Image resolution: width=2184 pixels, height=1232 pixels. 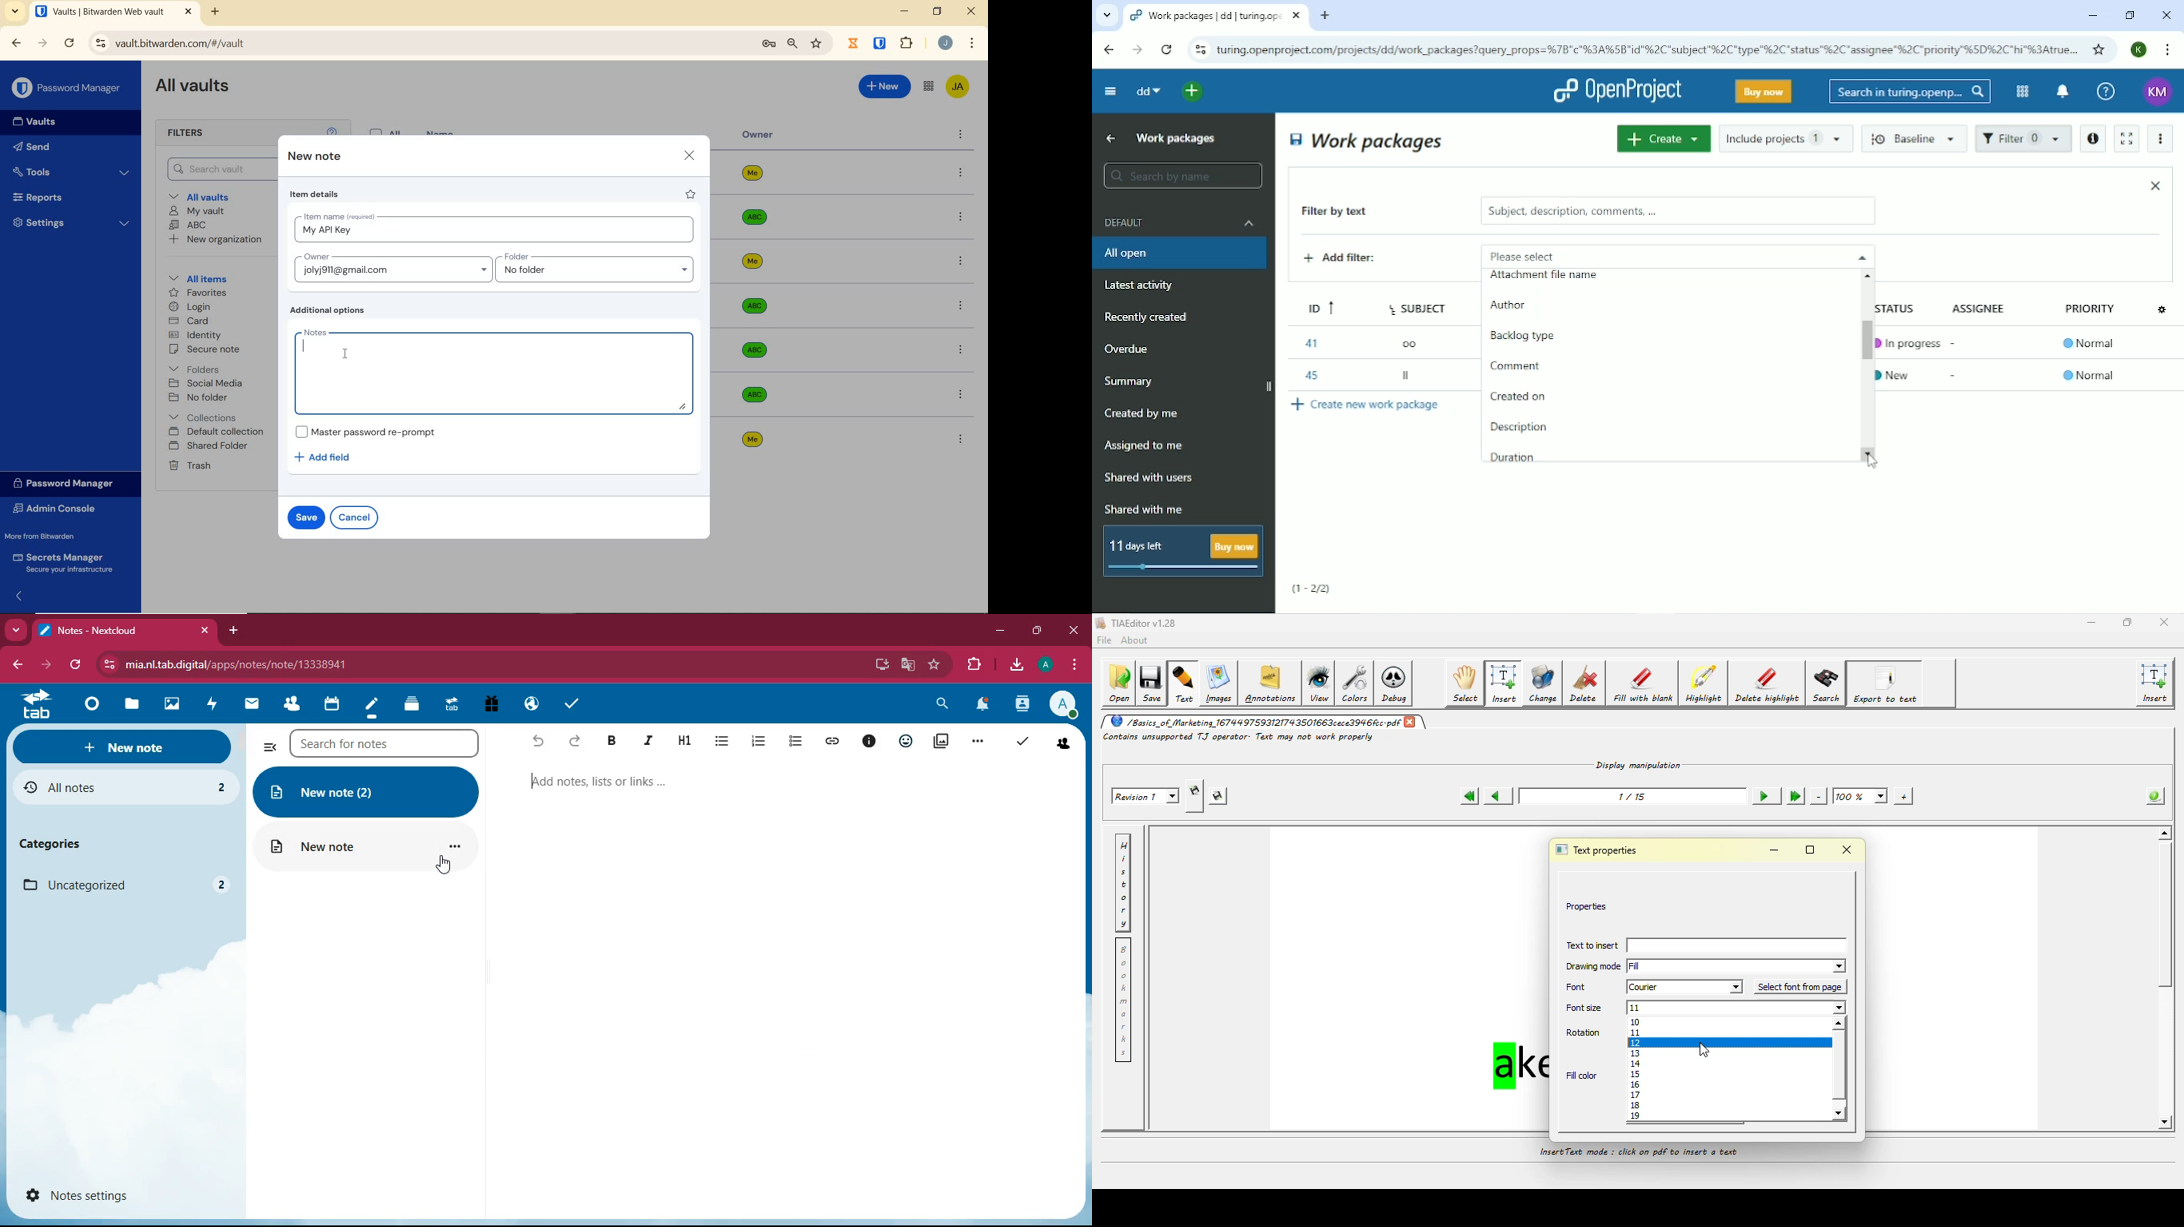 What do you see at coordinates (2089, 375) in the screenshot?
I see `Normal` at bounding box center [2089, 375].